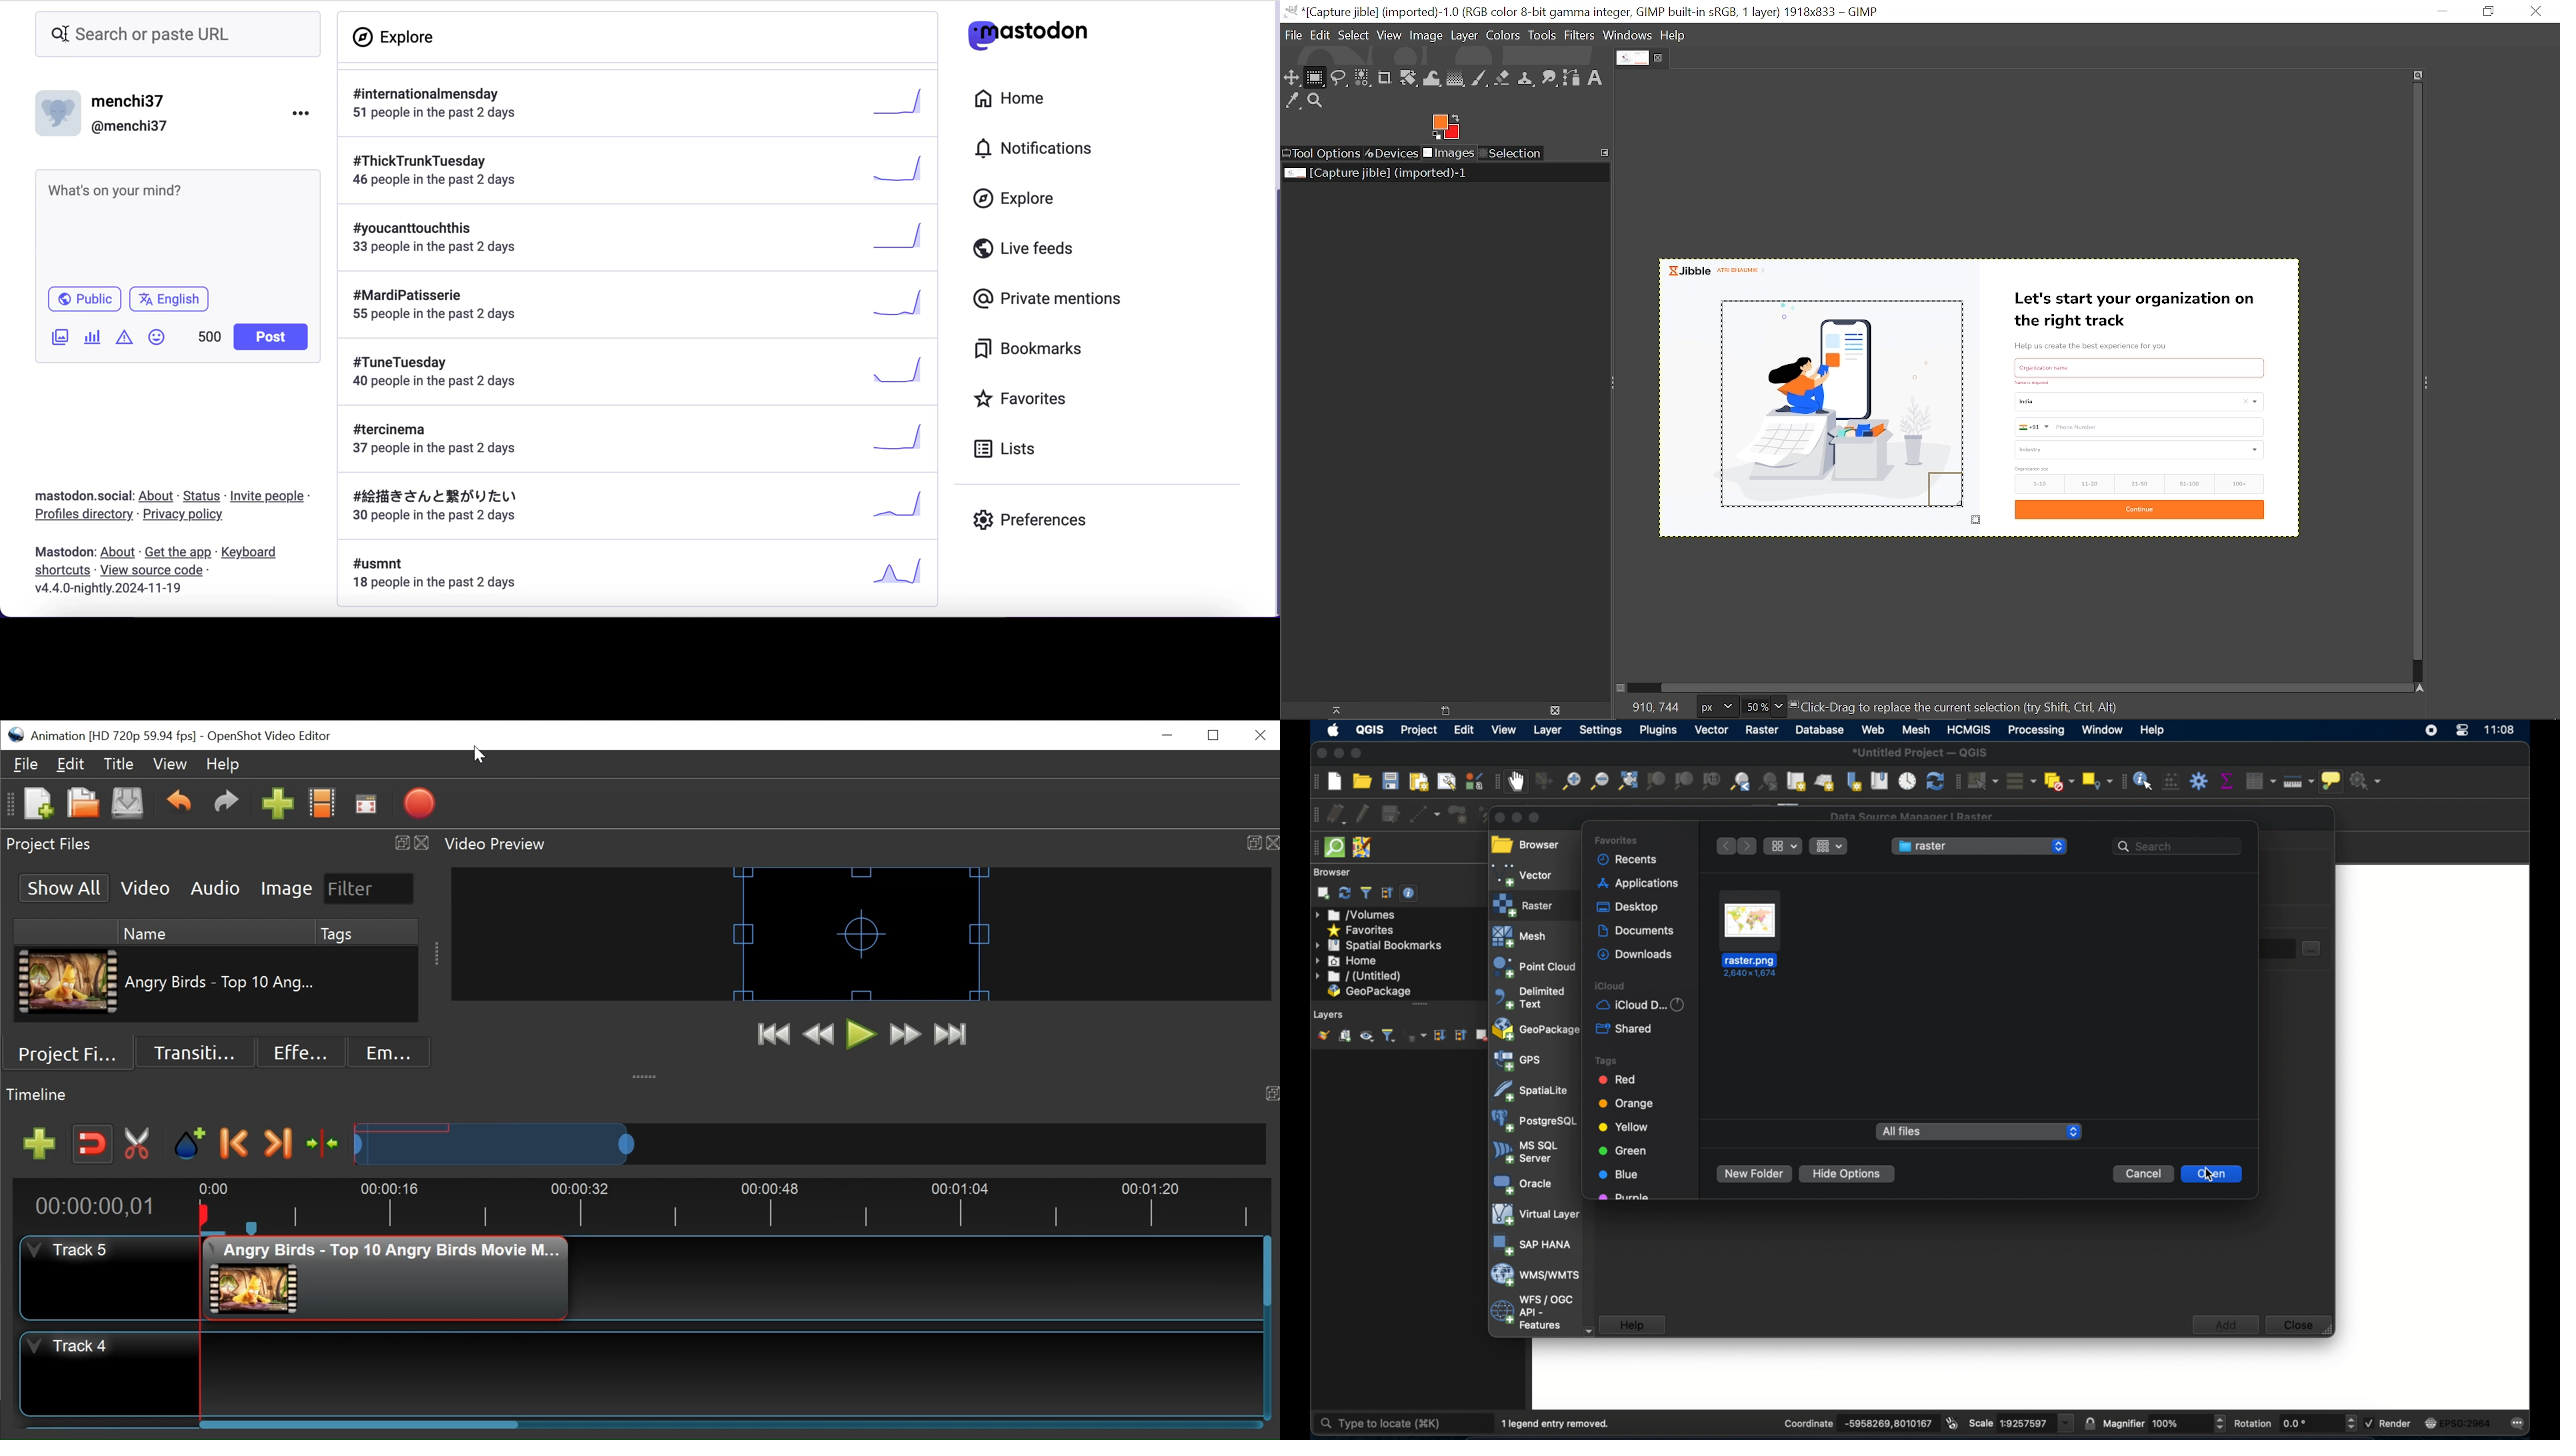 This screenshot has height=1456, width=2576. I want to click on close, so click(1497, 817).